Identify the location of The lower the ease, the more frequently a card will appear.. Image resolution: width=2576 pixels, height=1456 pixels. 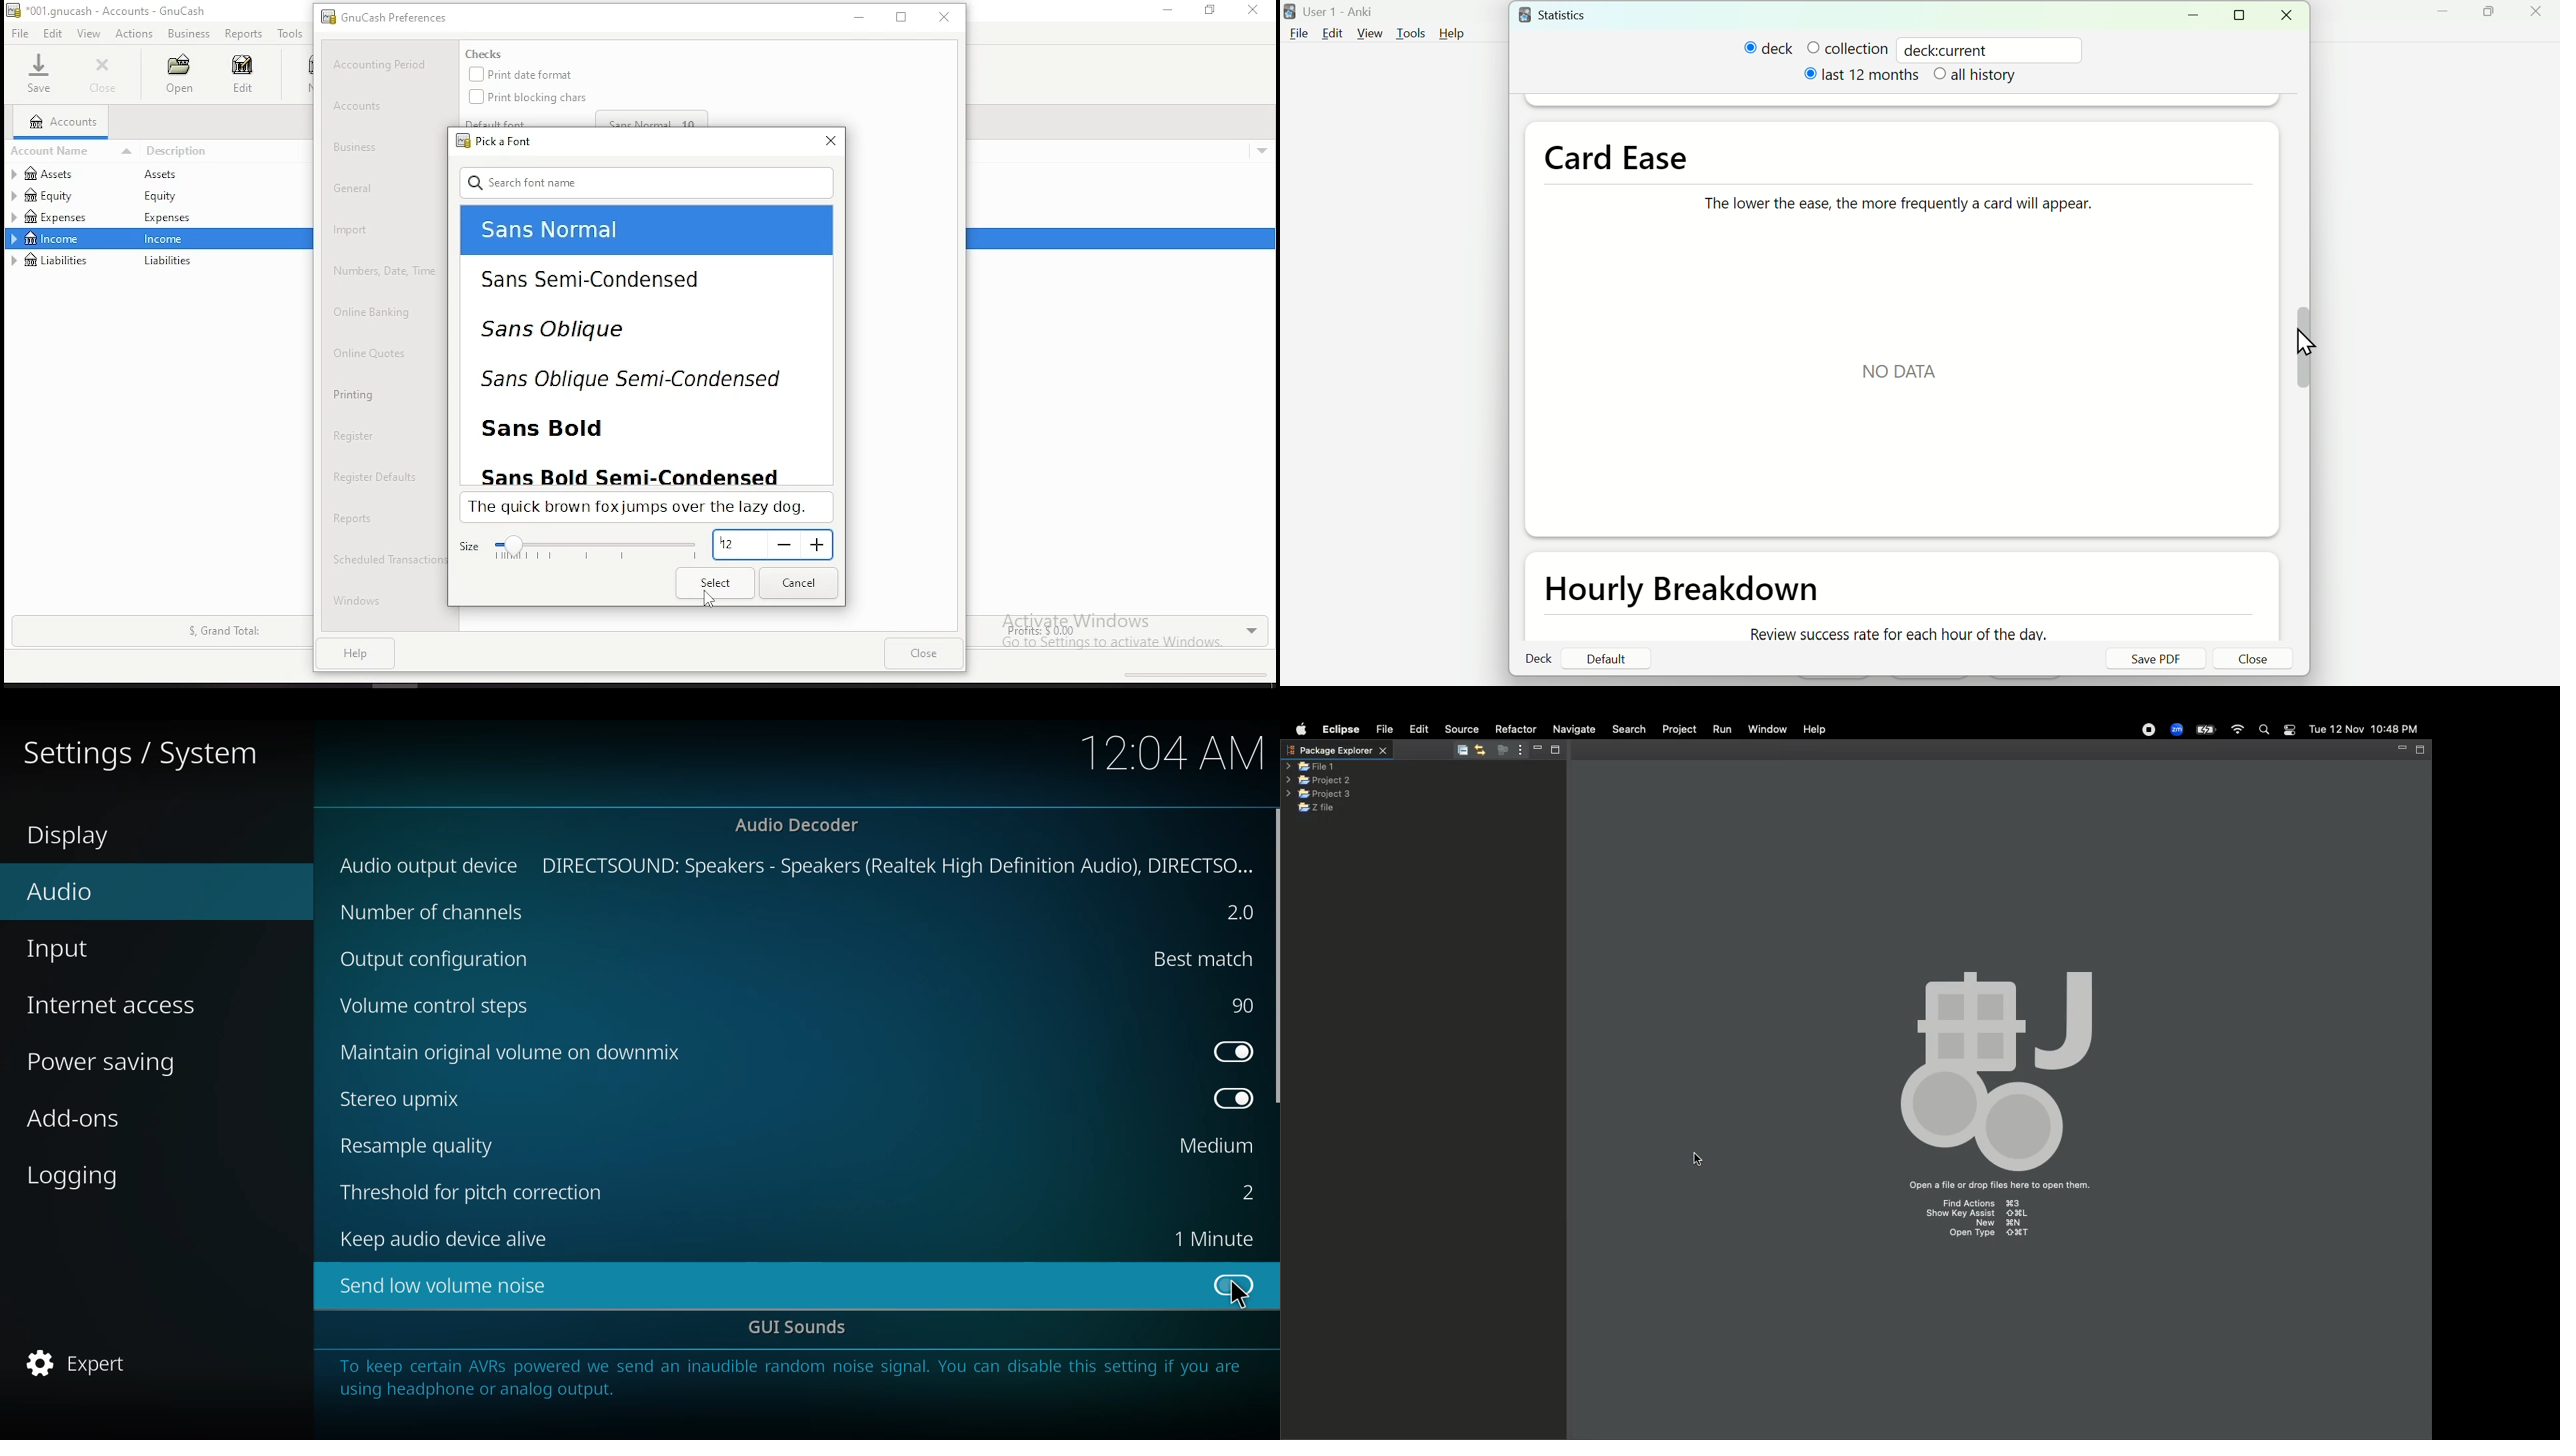
(1893, 199).